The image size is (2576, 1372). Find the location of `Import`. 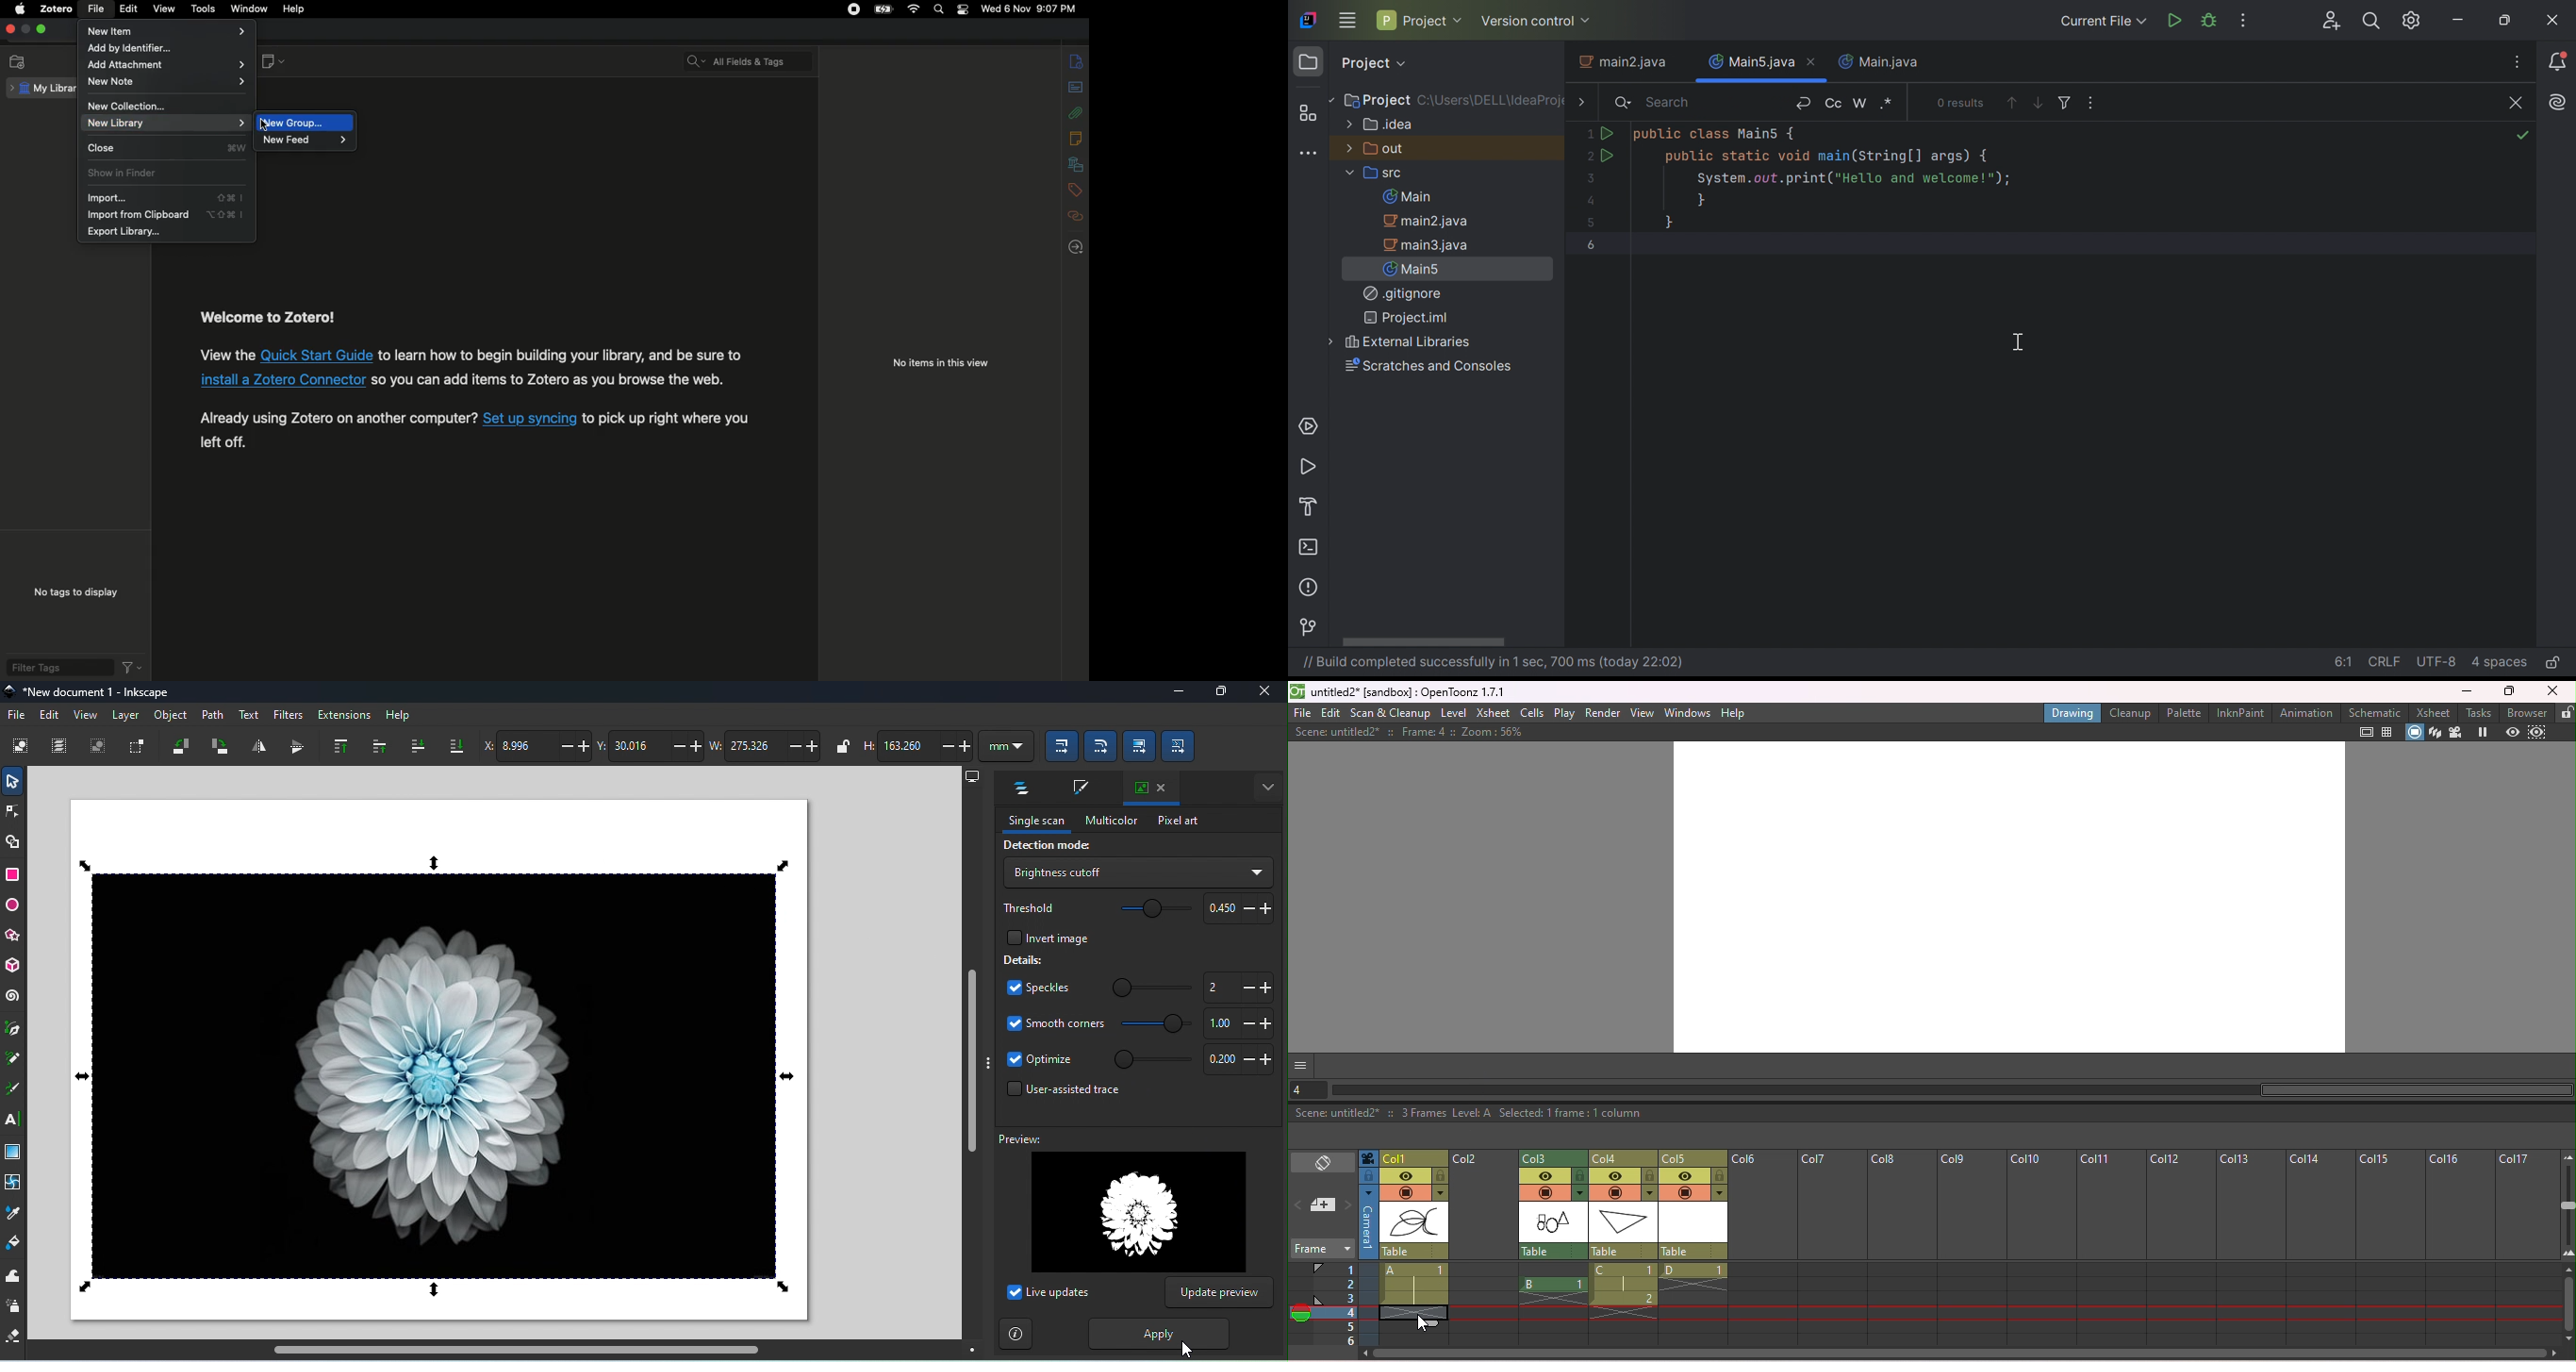

Import is located at coordinates (163, 198).